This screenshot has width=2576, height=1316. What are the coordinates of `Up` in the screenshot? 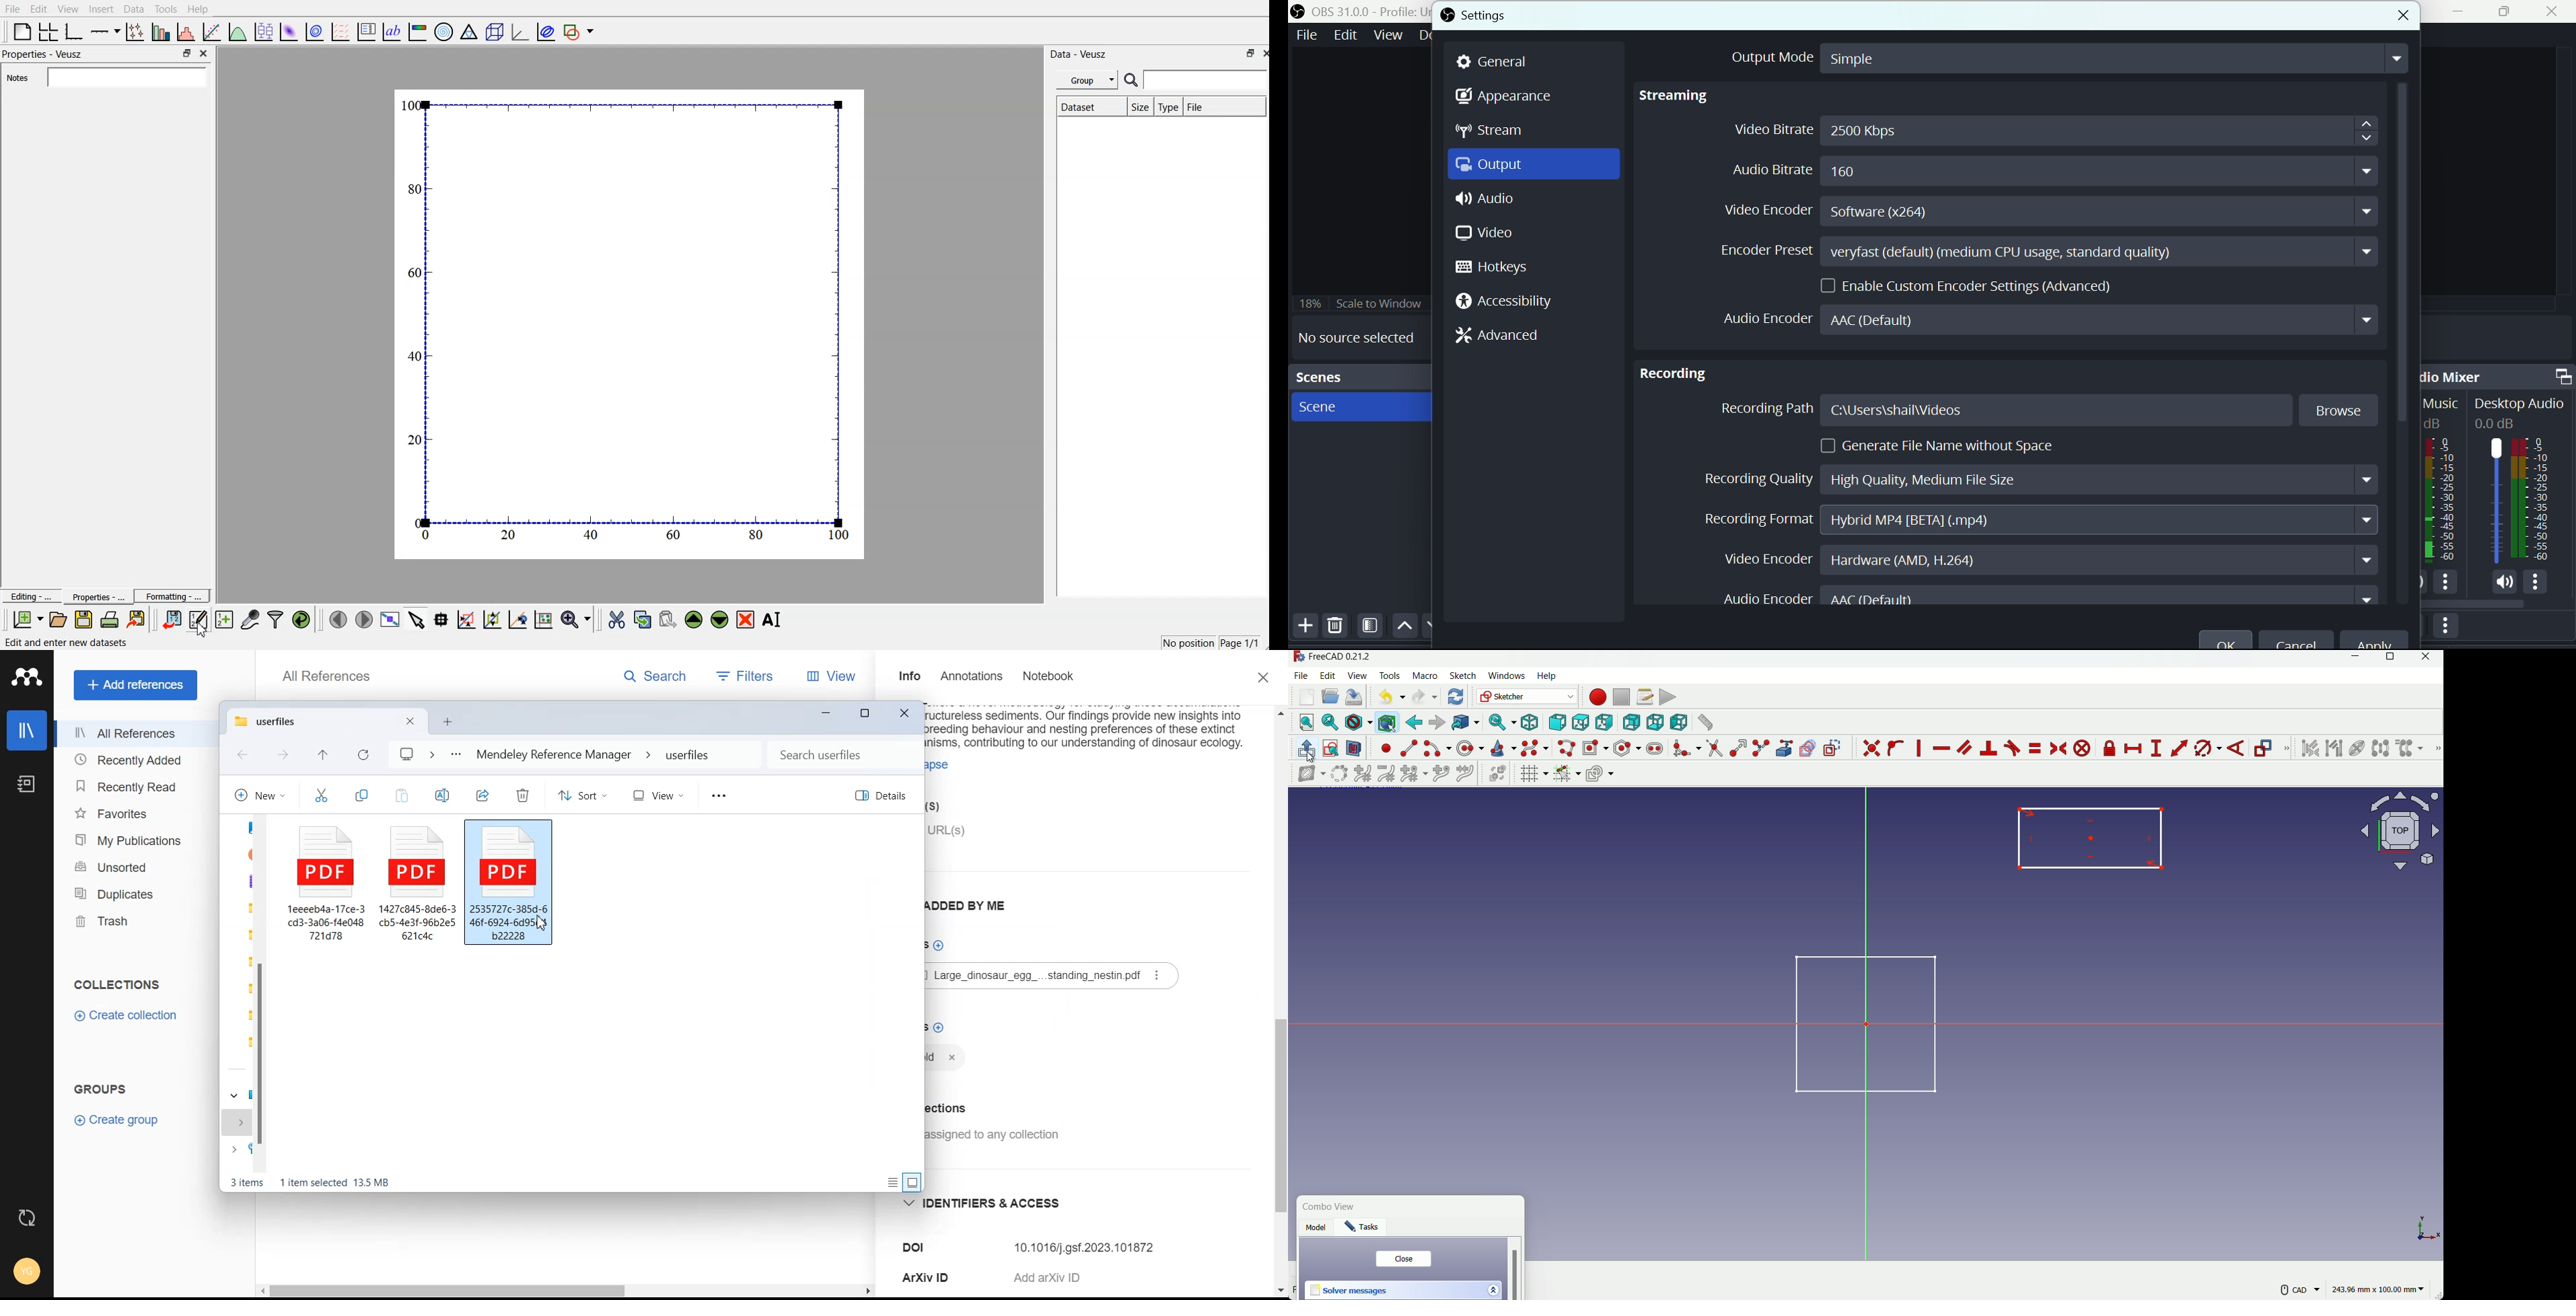 It's located at (1407, 630).